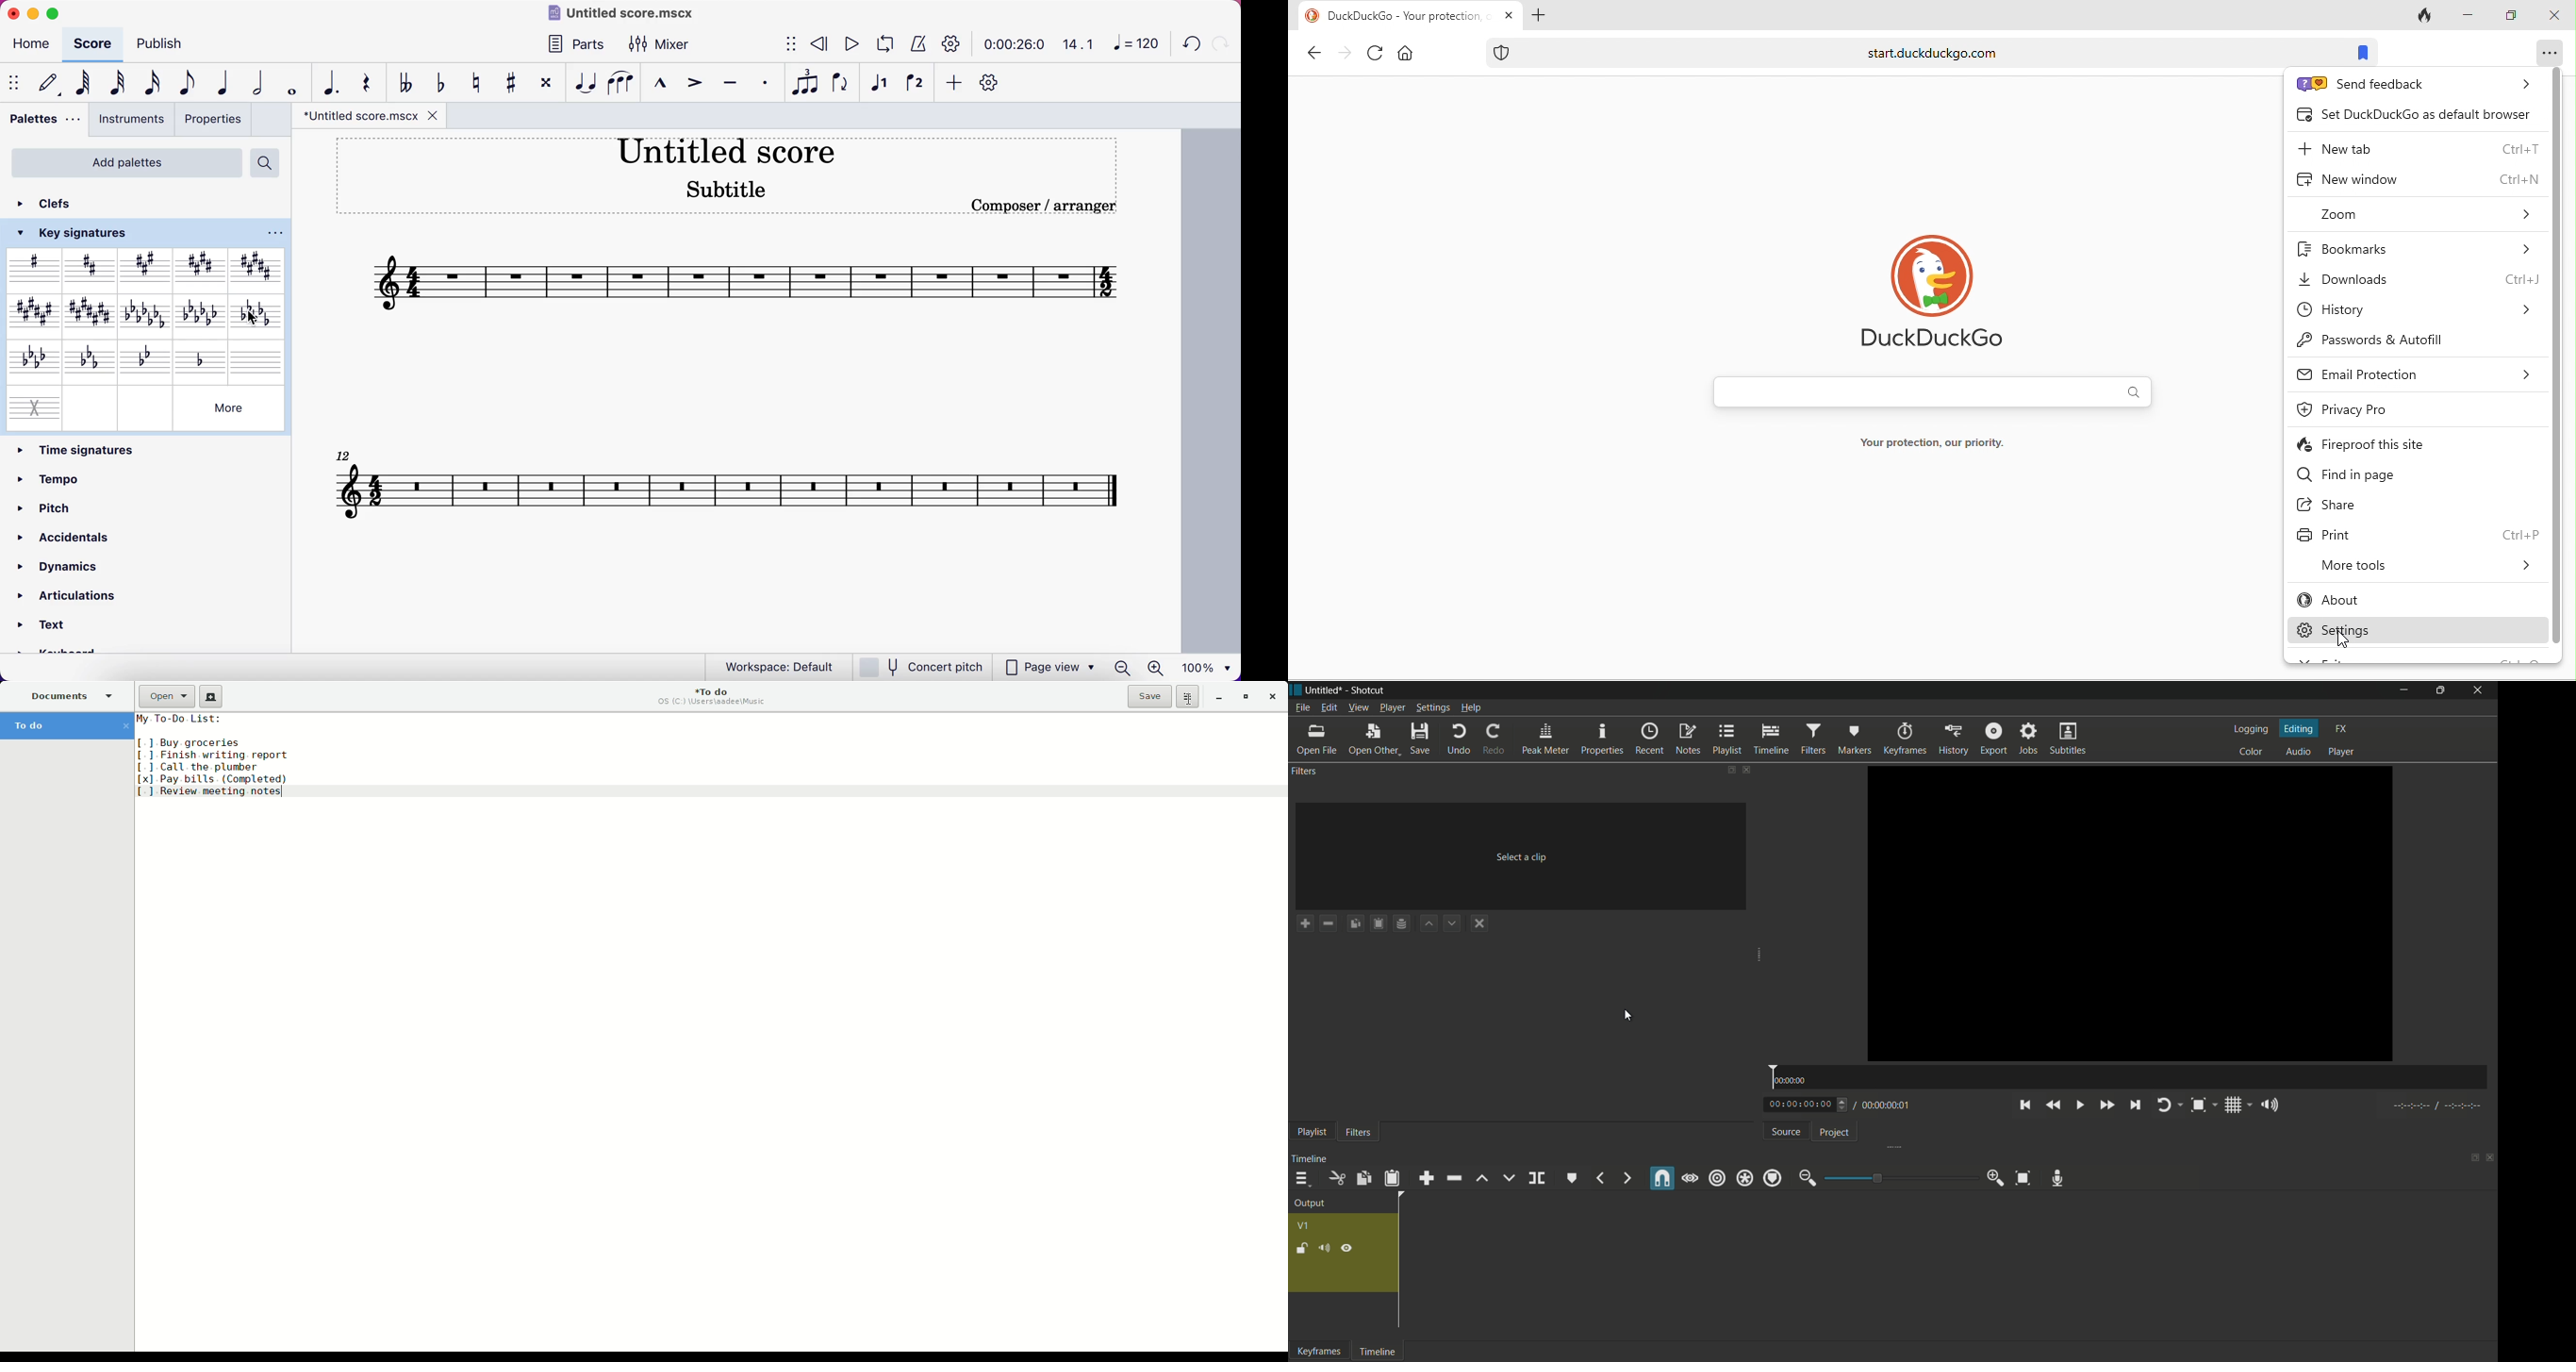 The height and width of the screenshot is (1372, 2576). What do you see at coordinates (33, 405) in the screenshot?
I see `x` at bounding box center [33, 405].